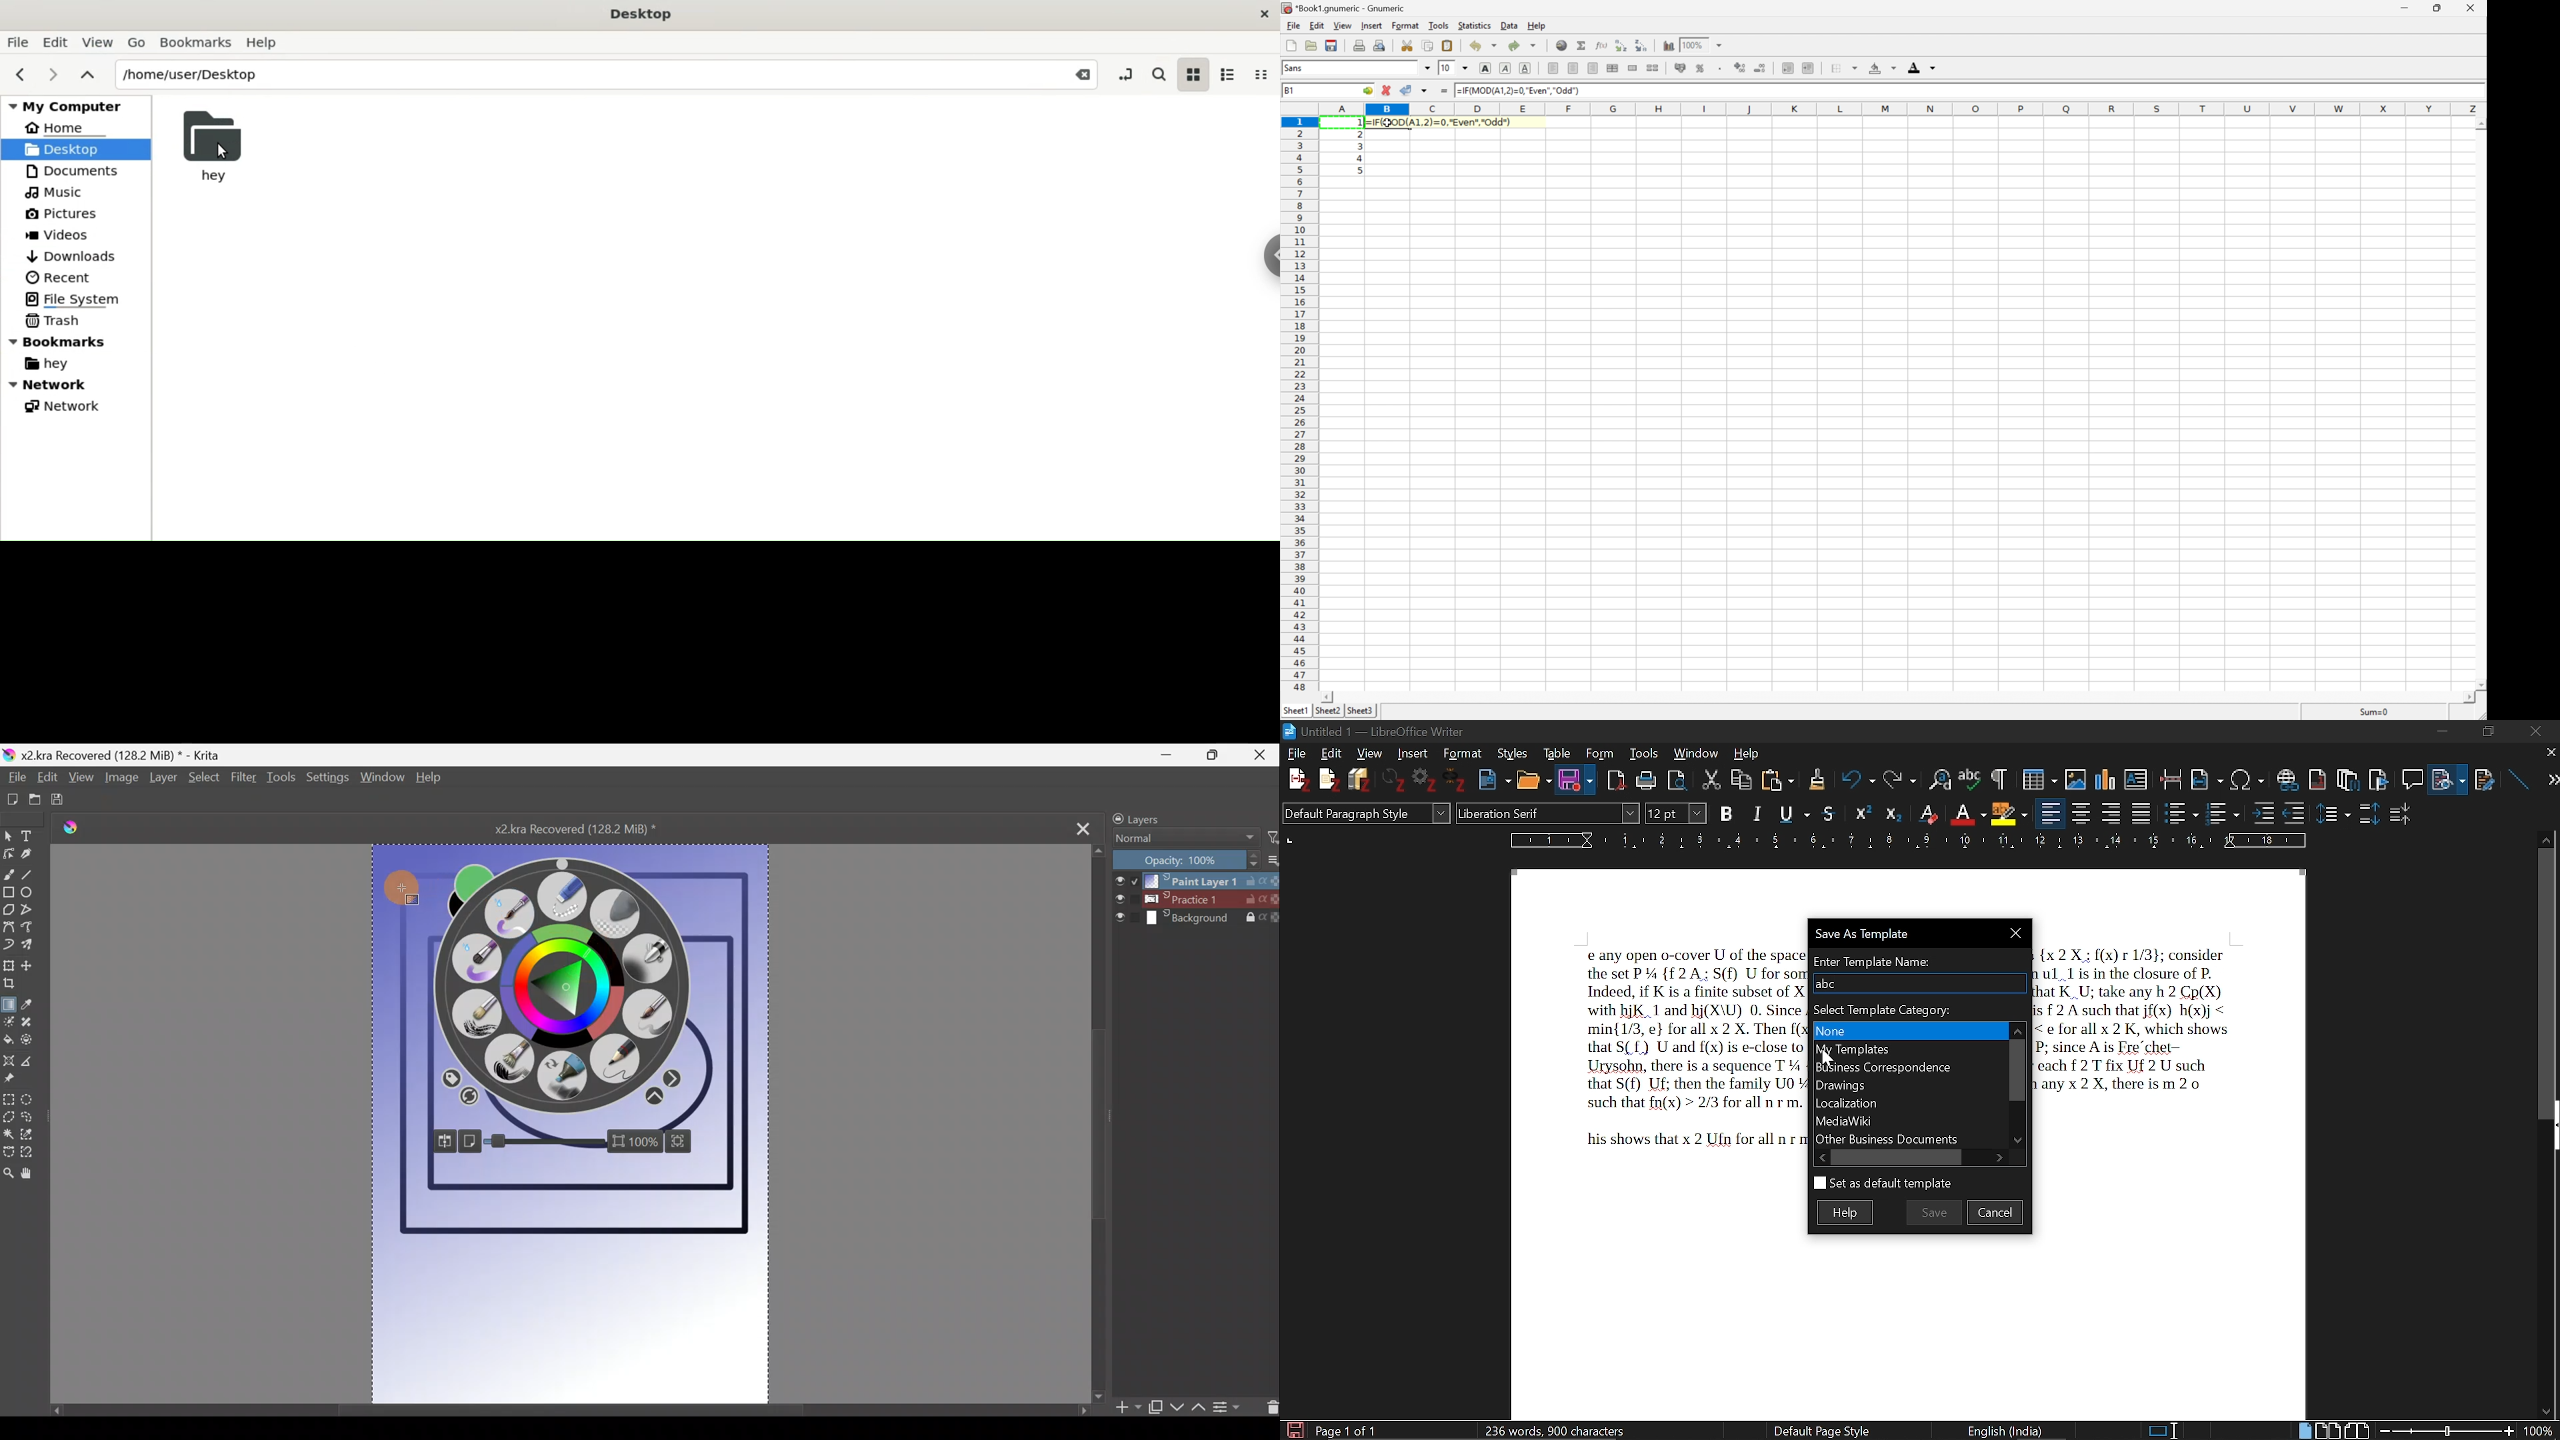 The height and width of the screenshot is (1456, 2576). What do you see at coordinates (2335, 813) in the screenshot?
I see `` at bounding box center [2335, 813].